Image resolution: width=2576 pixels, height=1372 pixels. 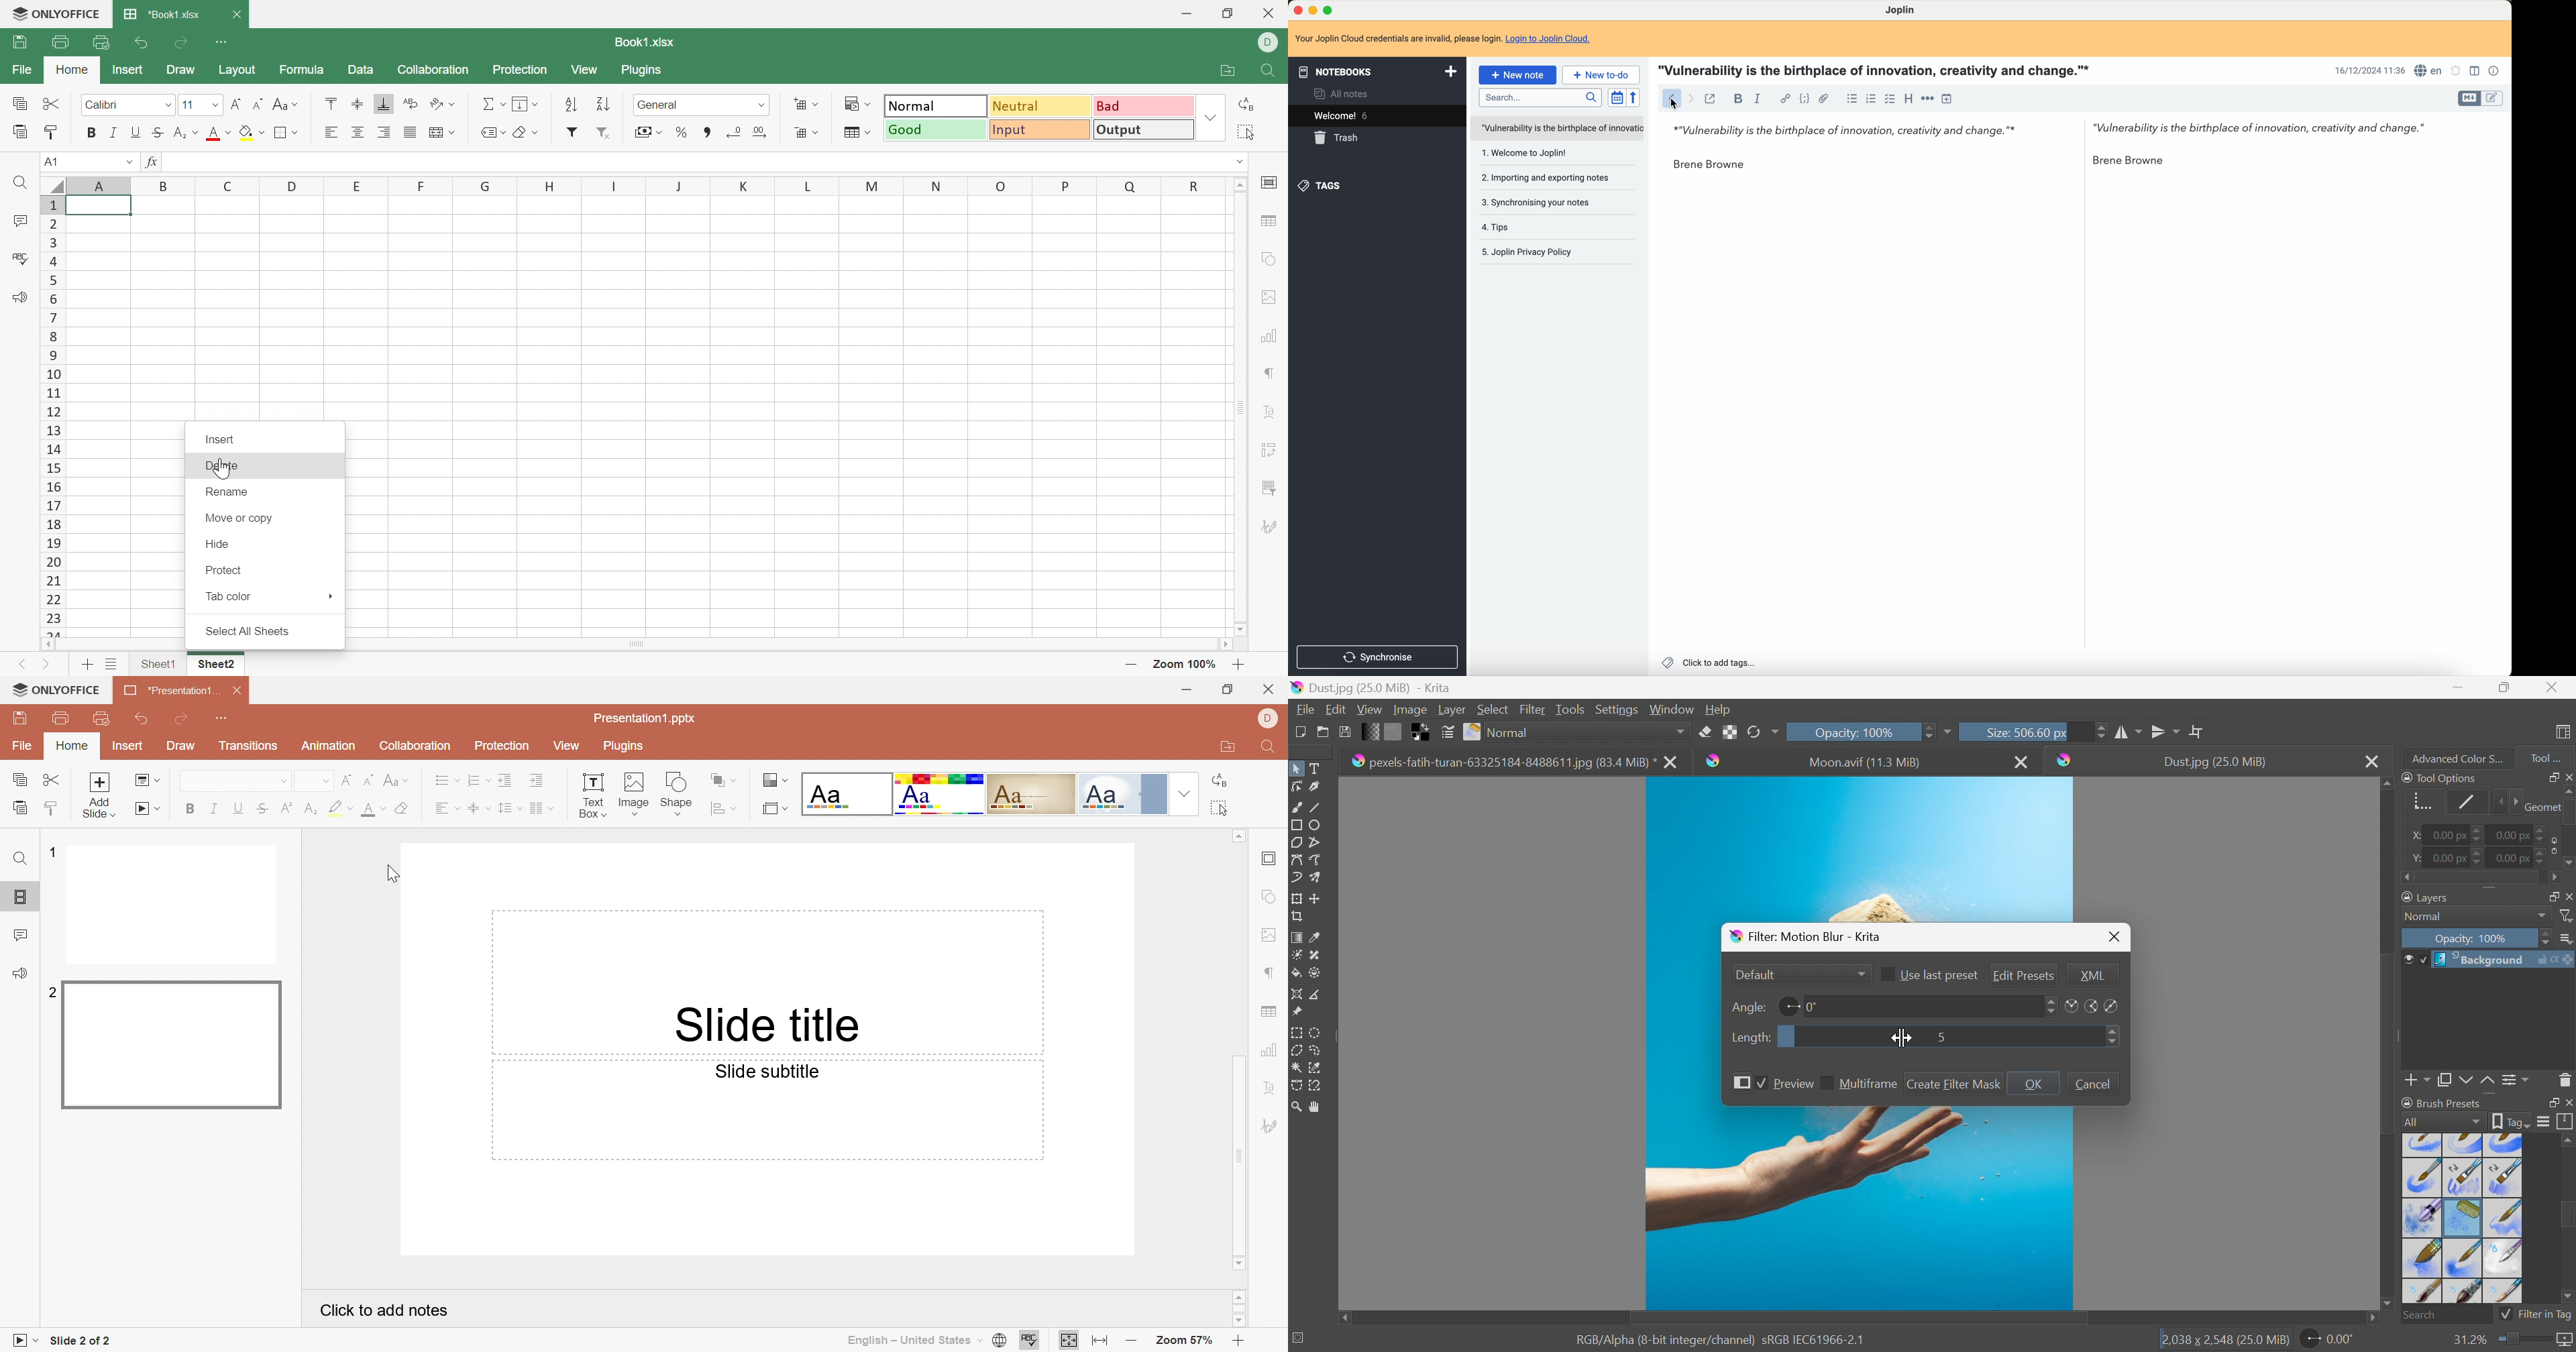 What do you see at coordinates (2457, 686) in the screenshot?
I see `Minimize` at bounding box center [2457, 686].